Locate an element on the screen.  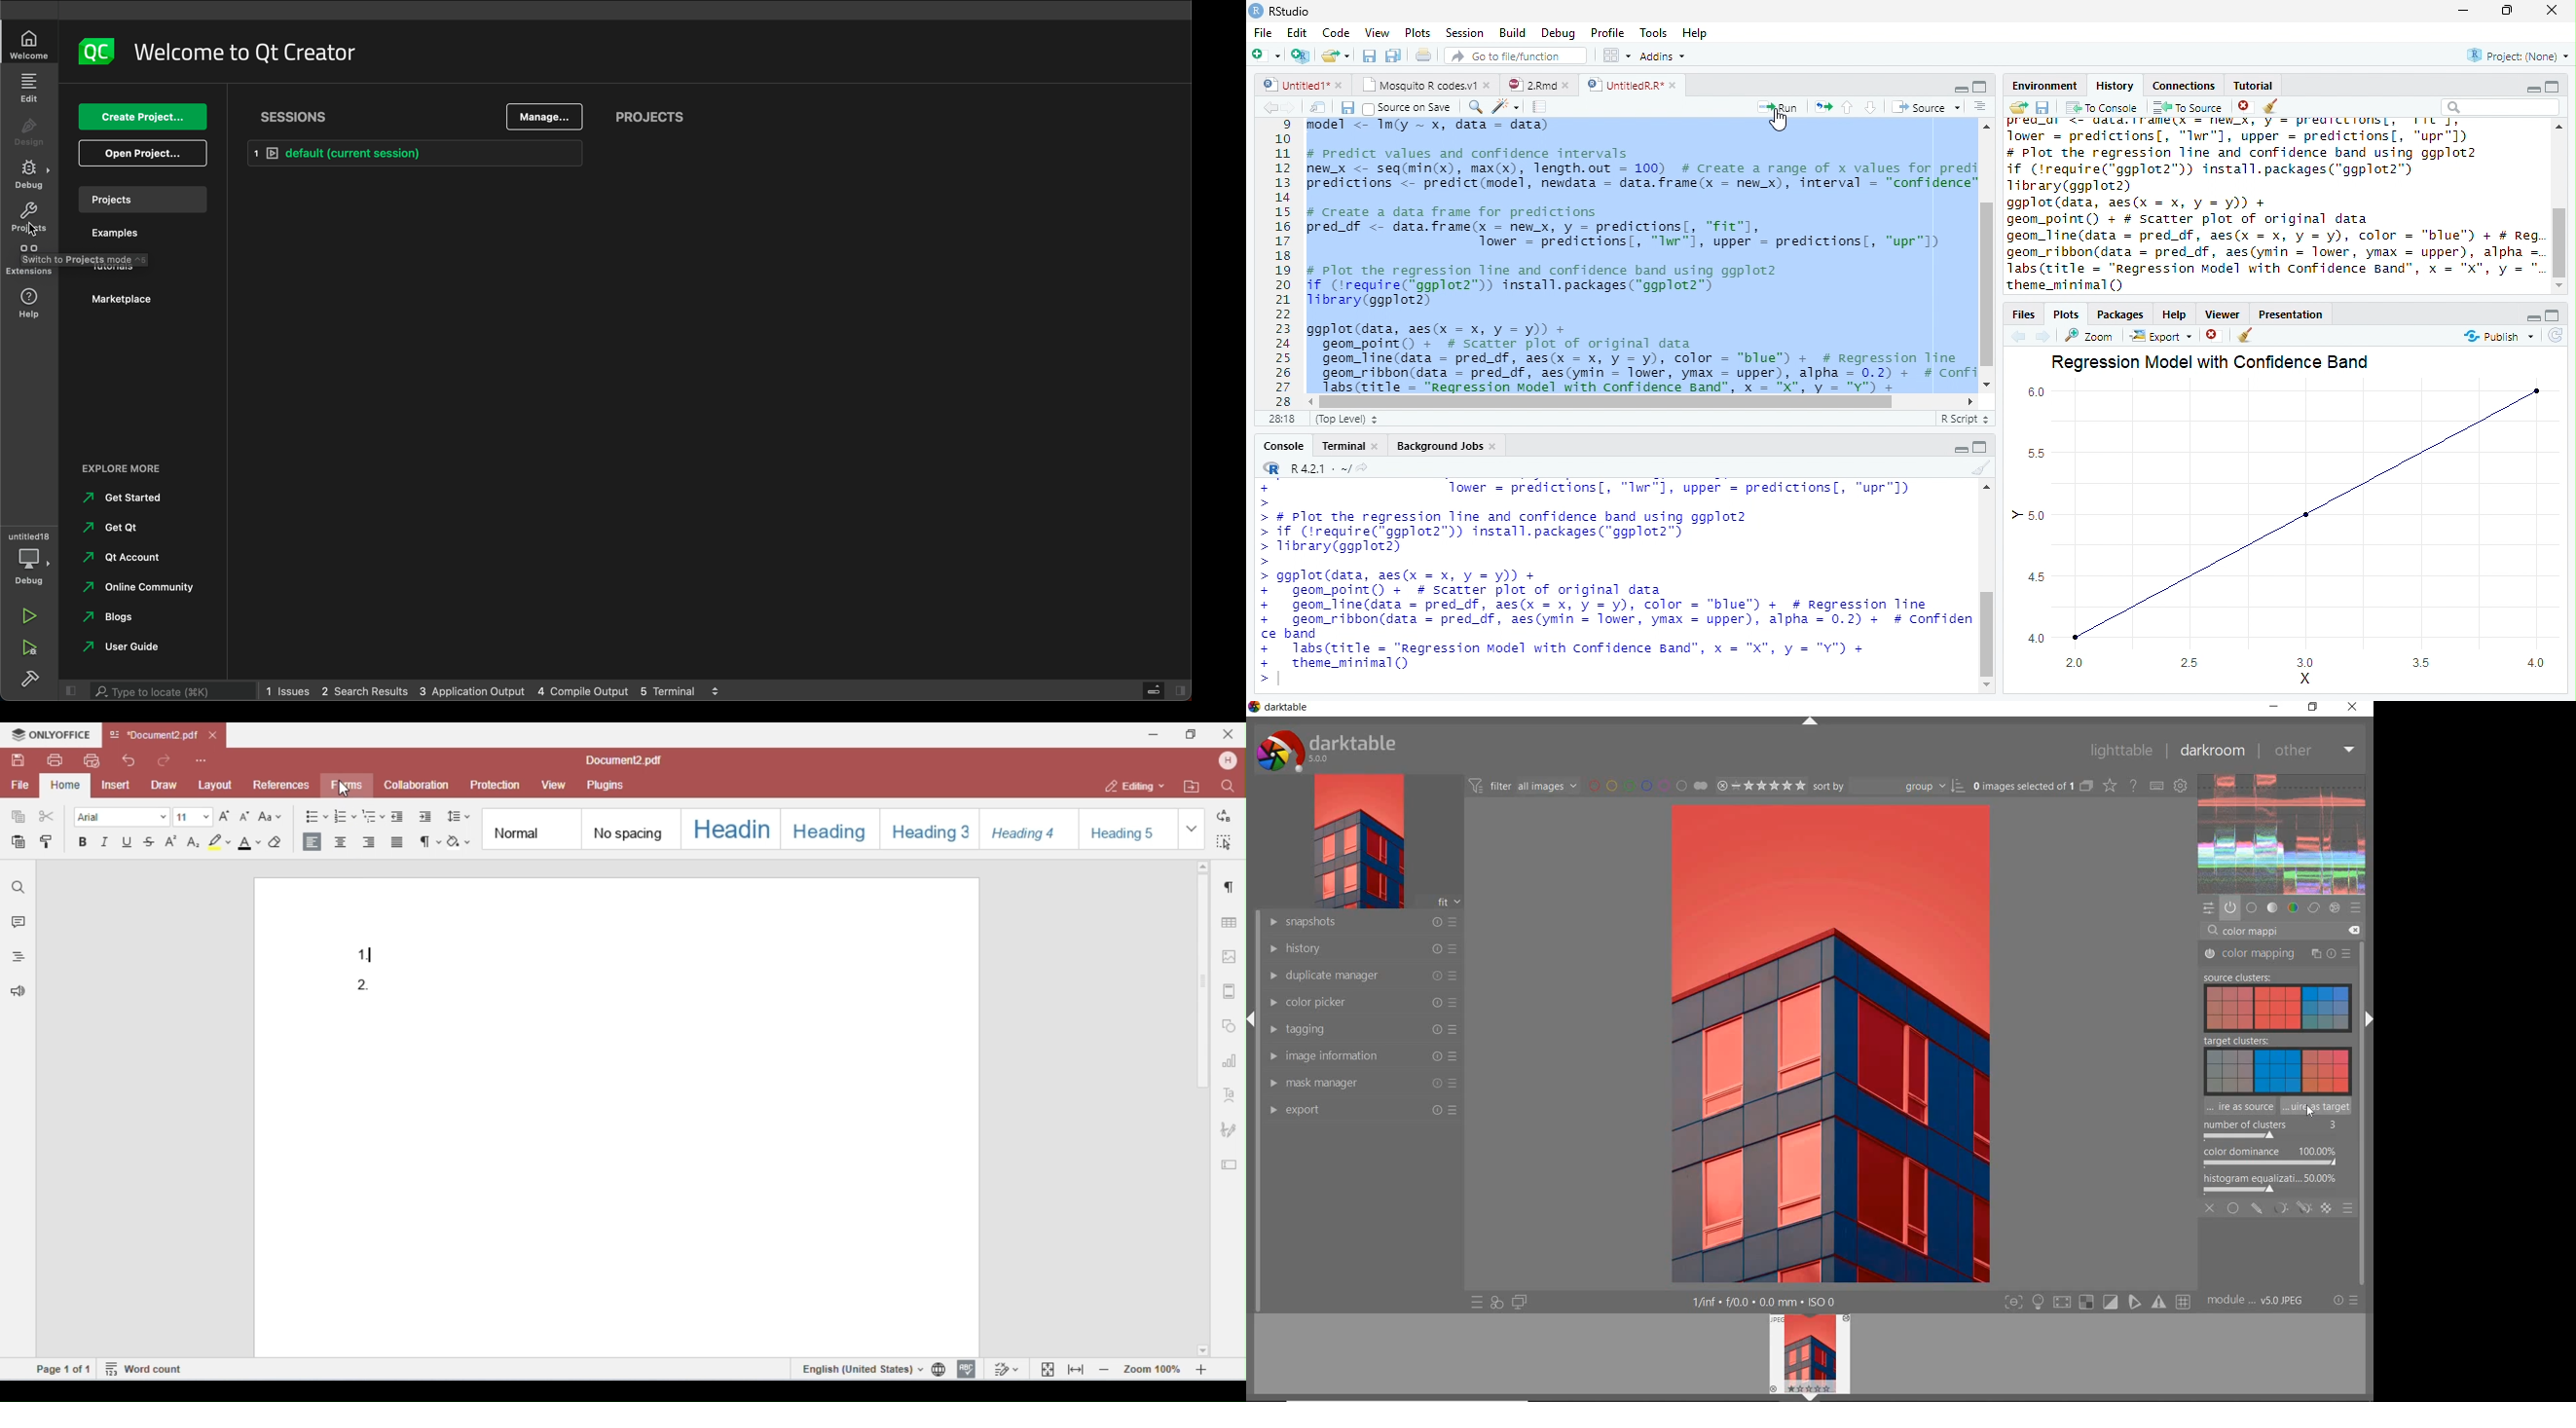
Maximize is located at coordinates (1981, 447).